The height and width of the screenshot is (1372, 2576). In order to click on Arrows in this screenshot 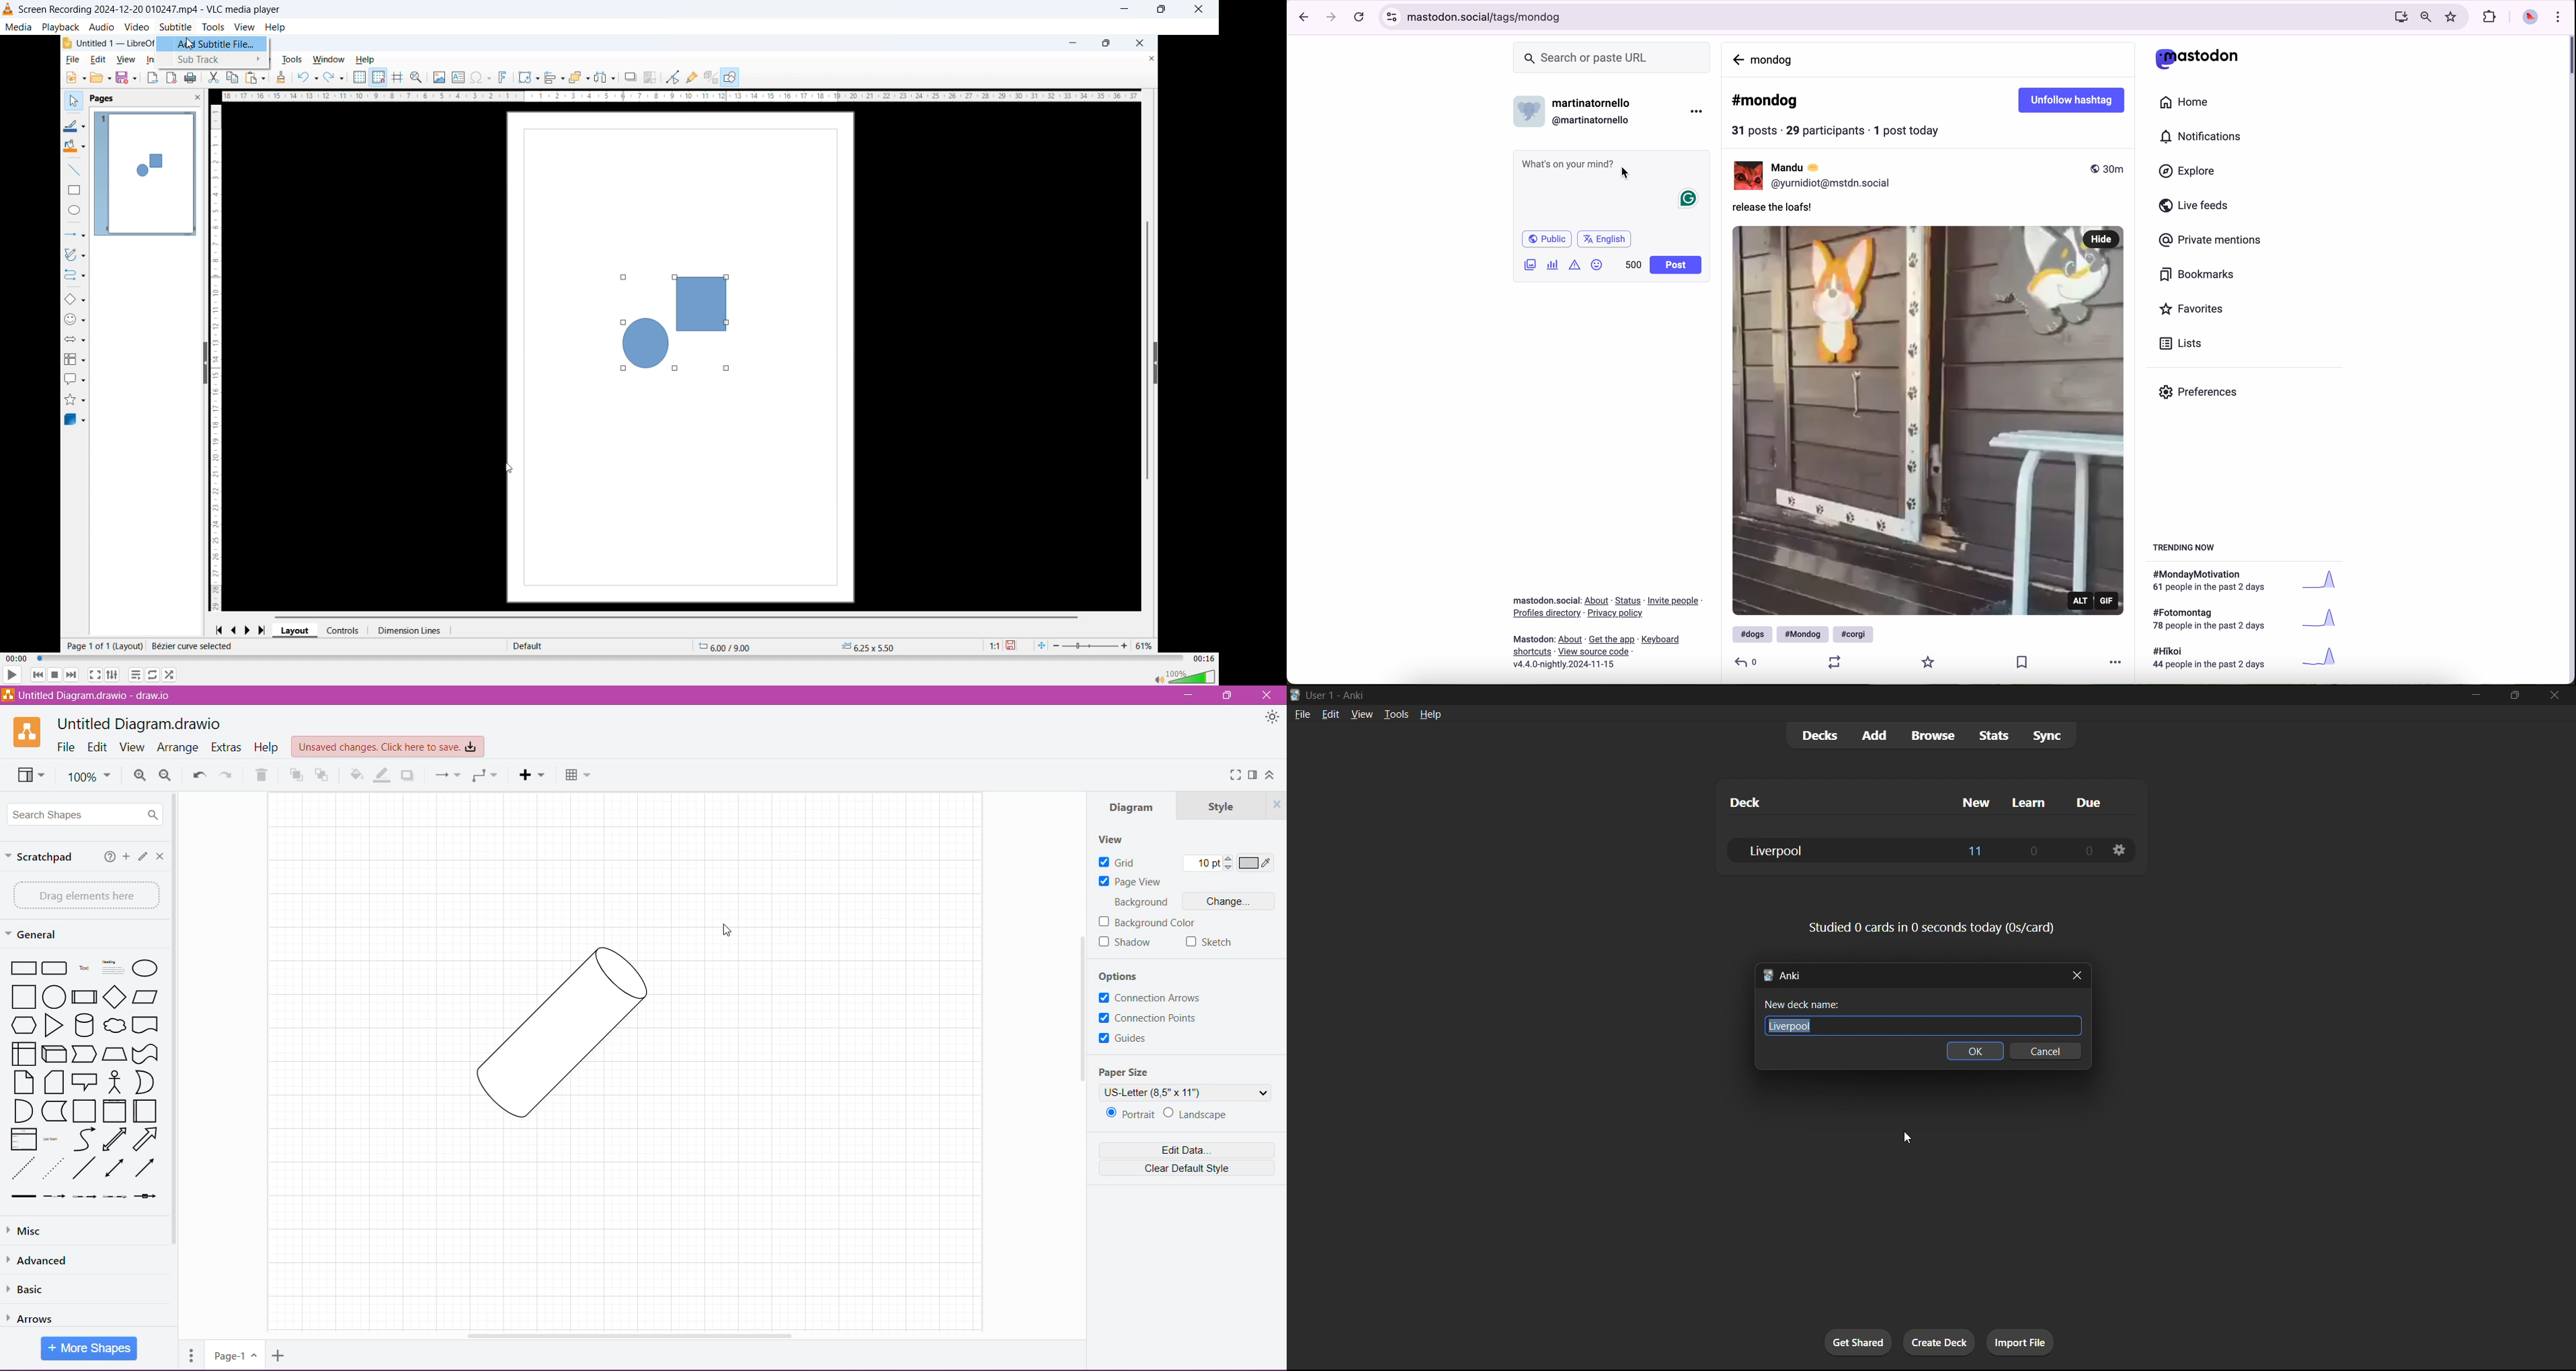, I will do `click(38, 1315)`.